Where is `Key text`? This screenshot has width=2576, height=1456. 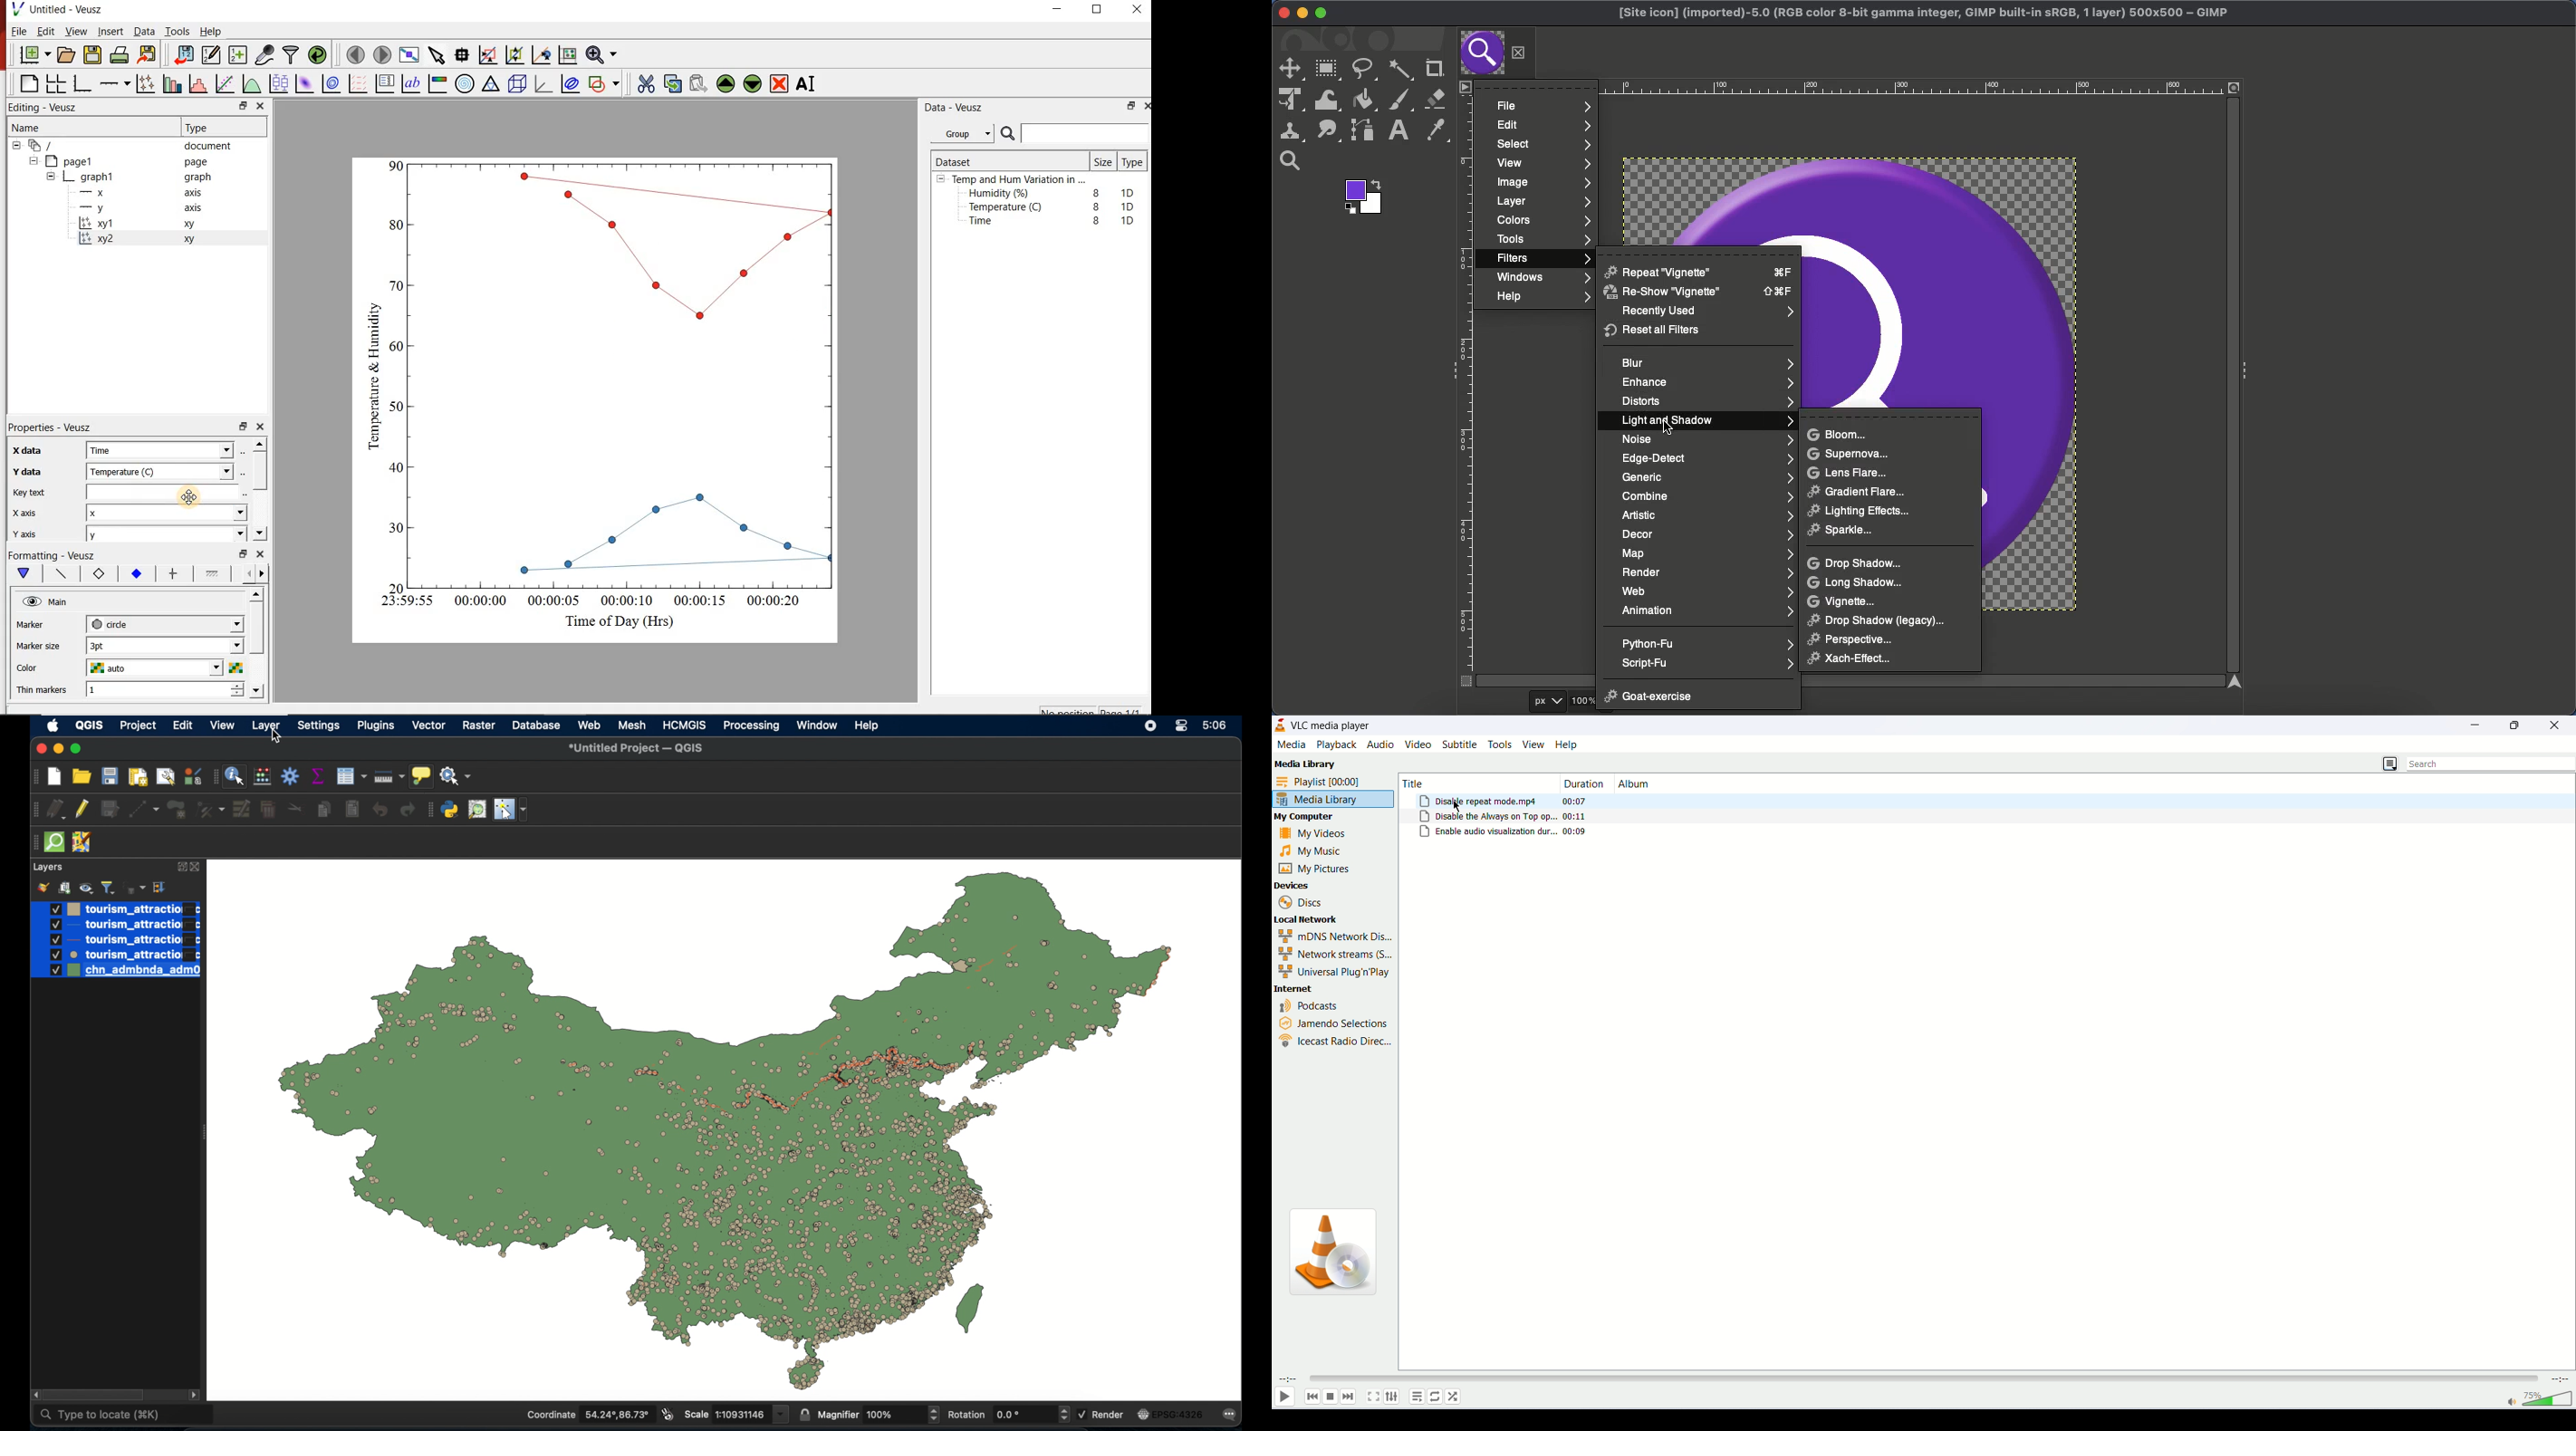 Key text is located at coordinates (119, 493).